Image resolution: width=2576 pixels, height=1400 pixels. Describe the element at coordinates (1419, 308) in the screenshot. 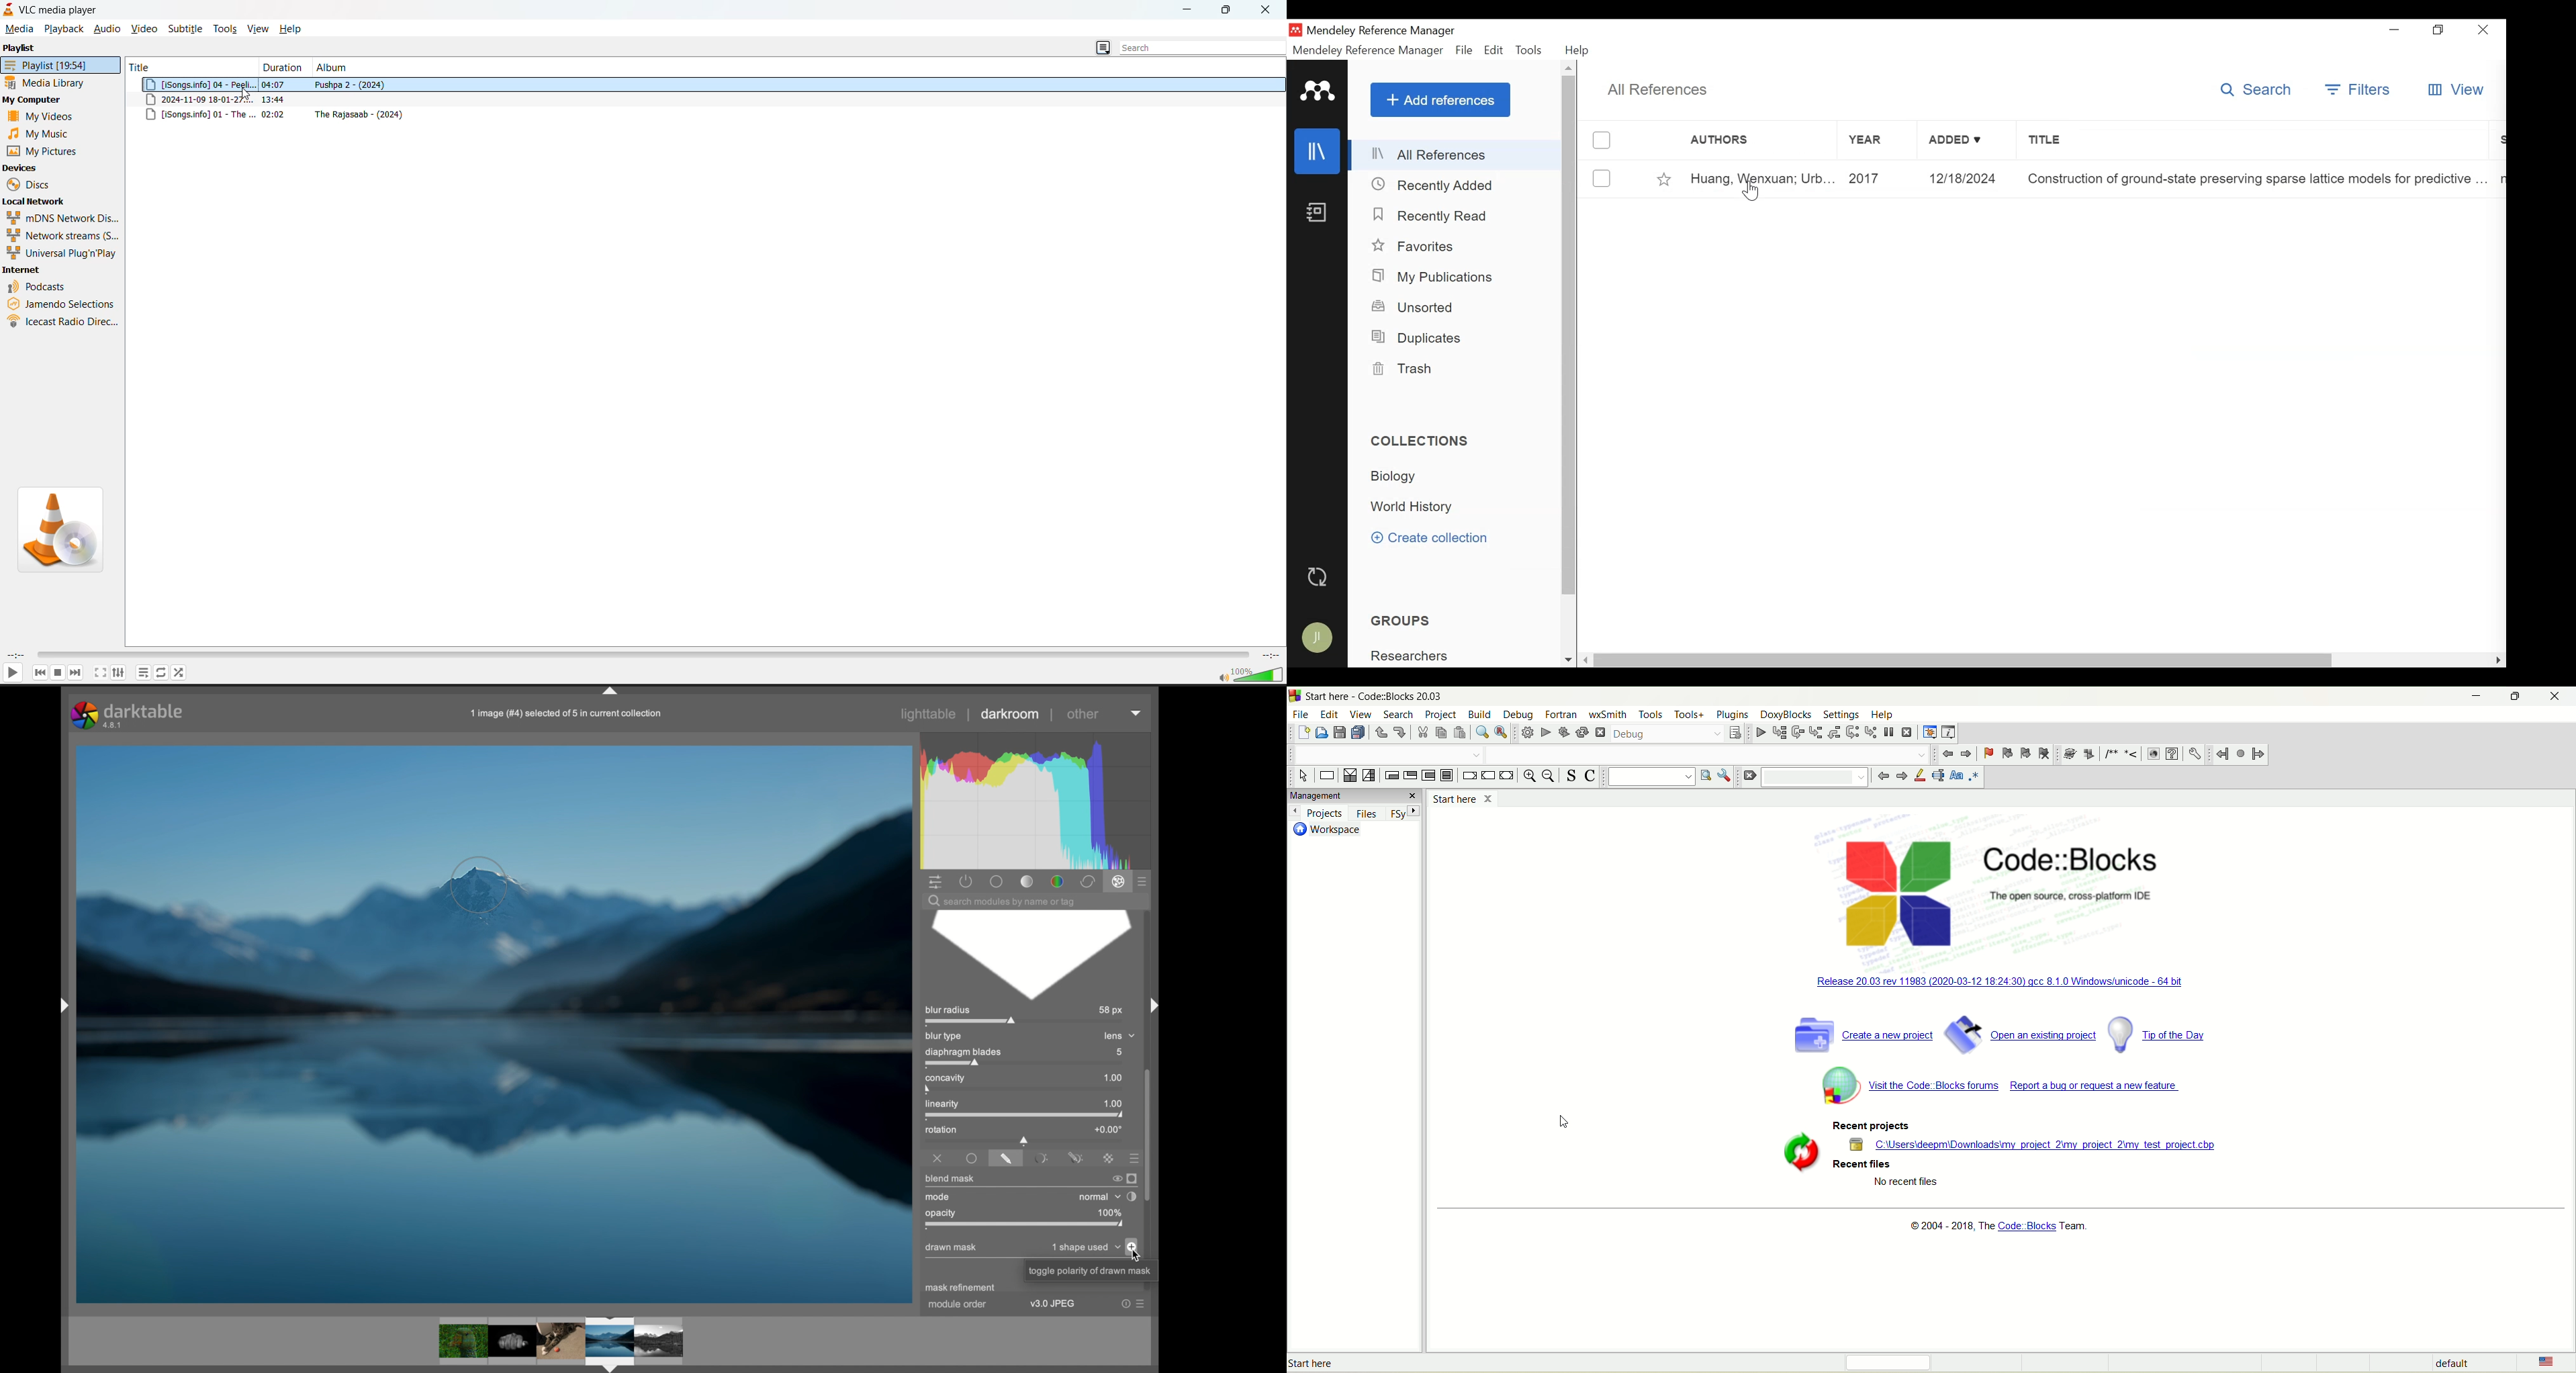

I see `Unsorted` at that location.